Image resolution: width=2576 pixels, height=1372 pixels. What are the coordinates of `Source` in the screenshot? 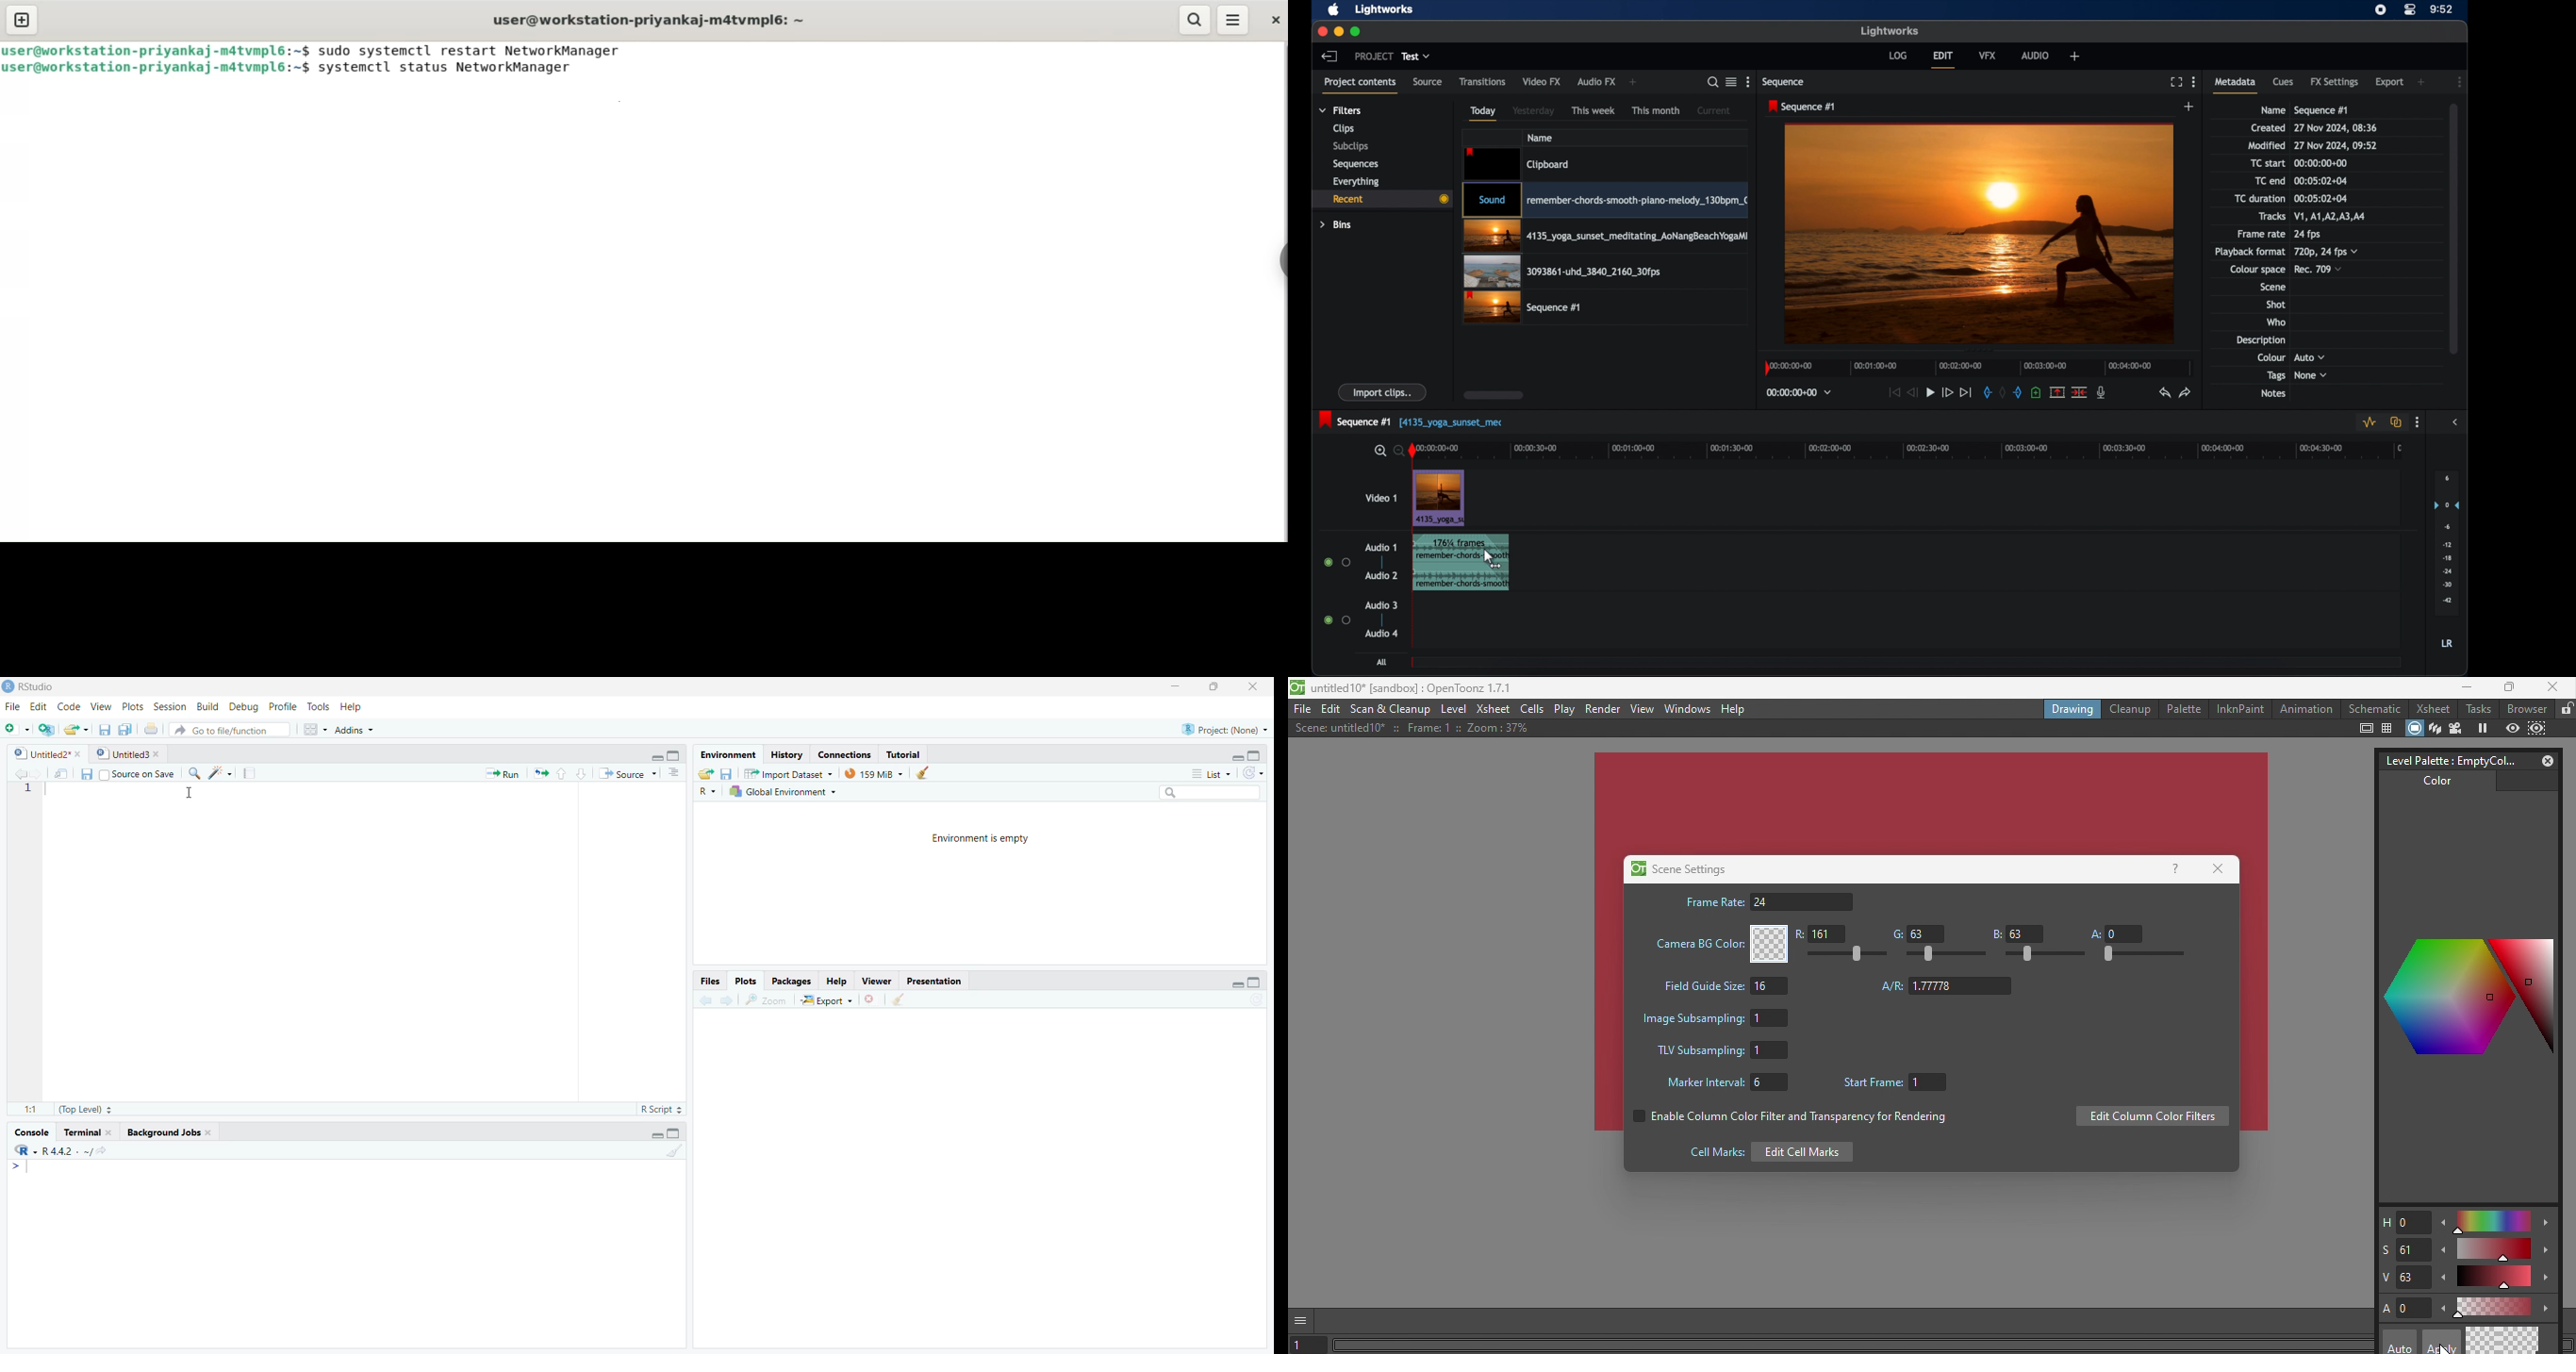 It's located at (627, 775).